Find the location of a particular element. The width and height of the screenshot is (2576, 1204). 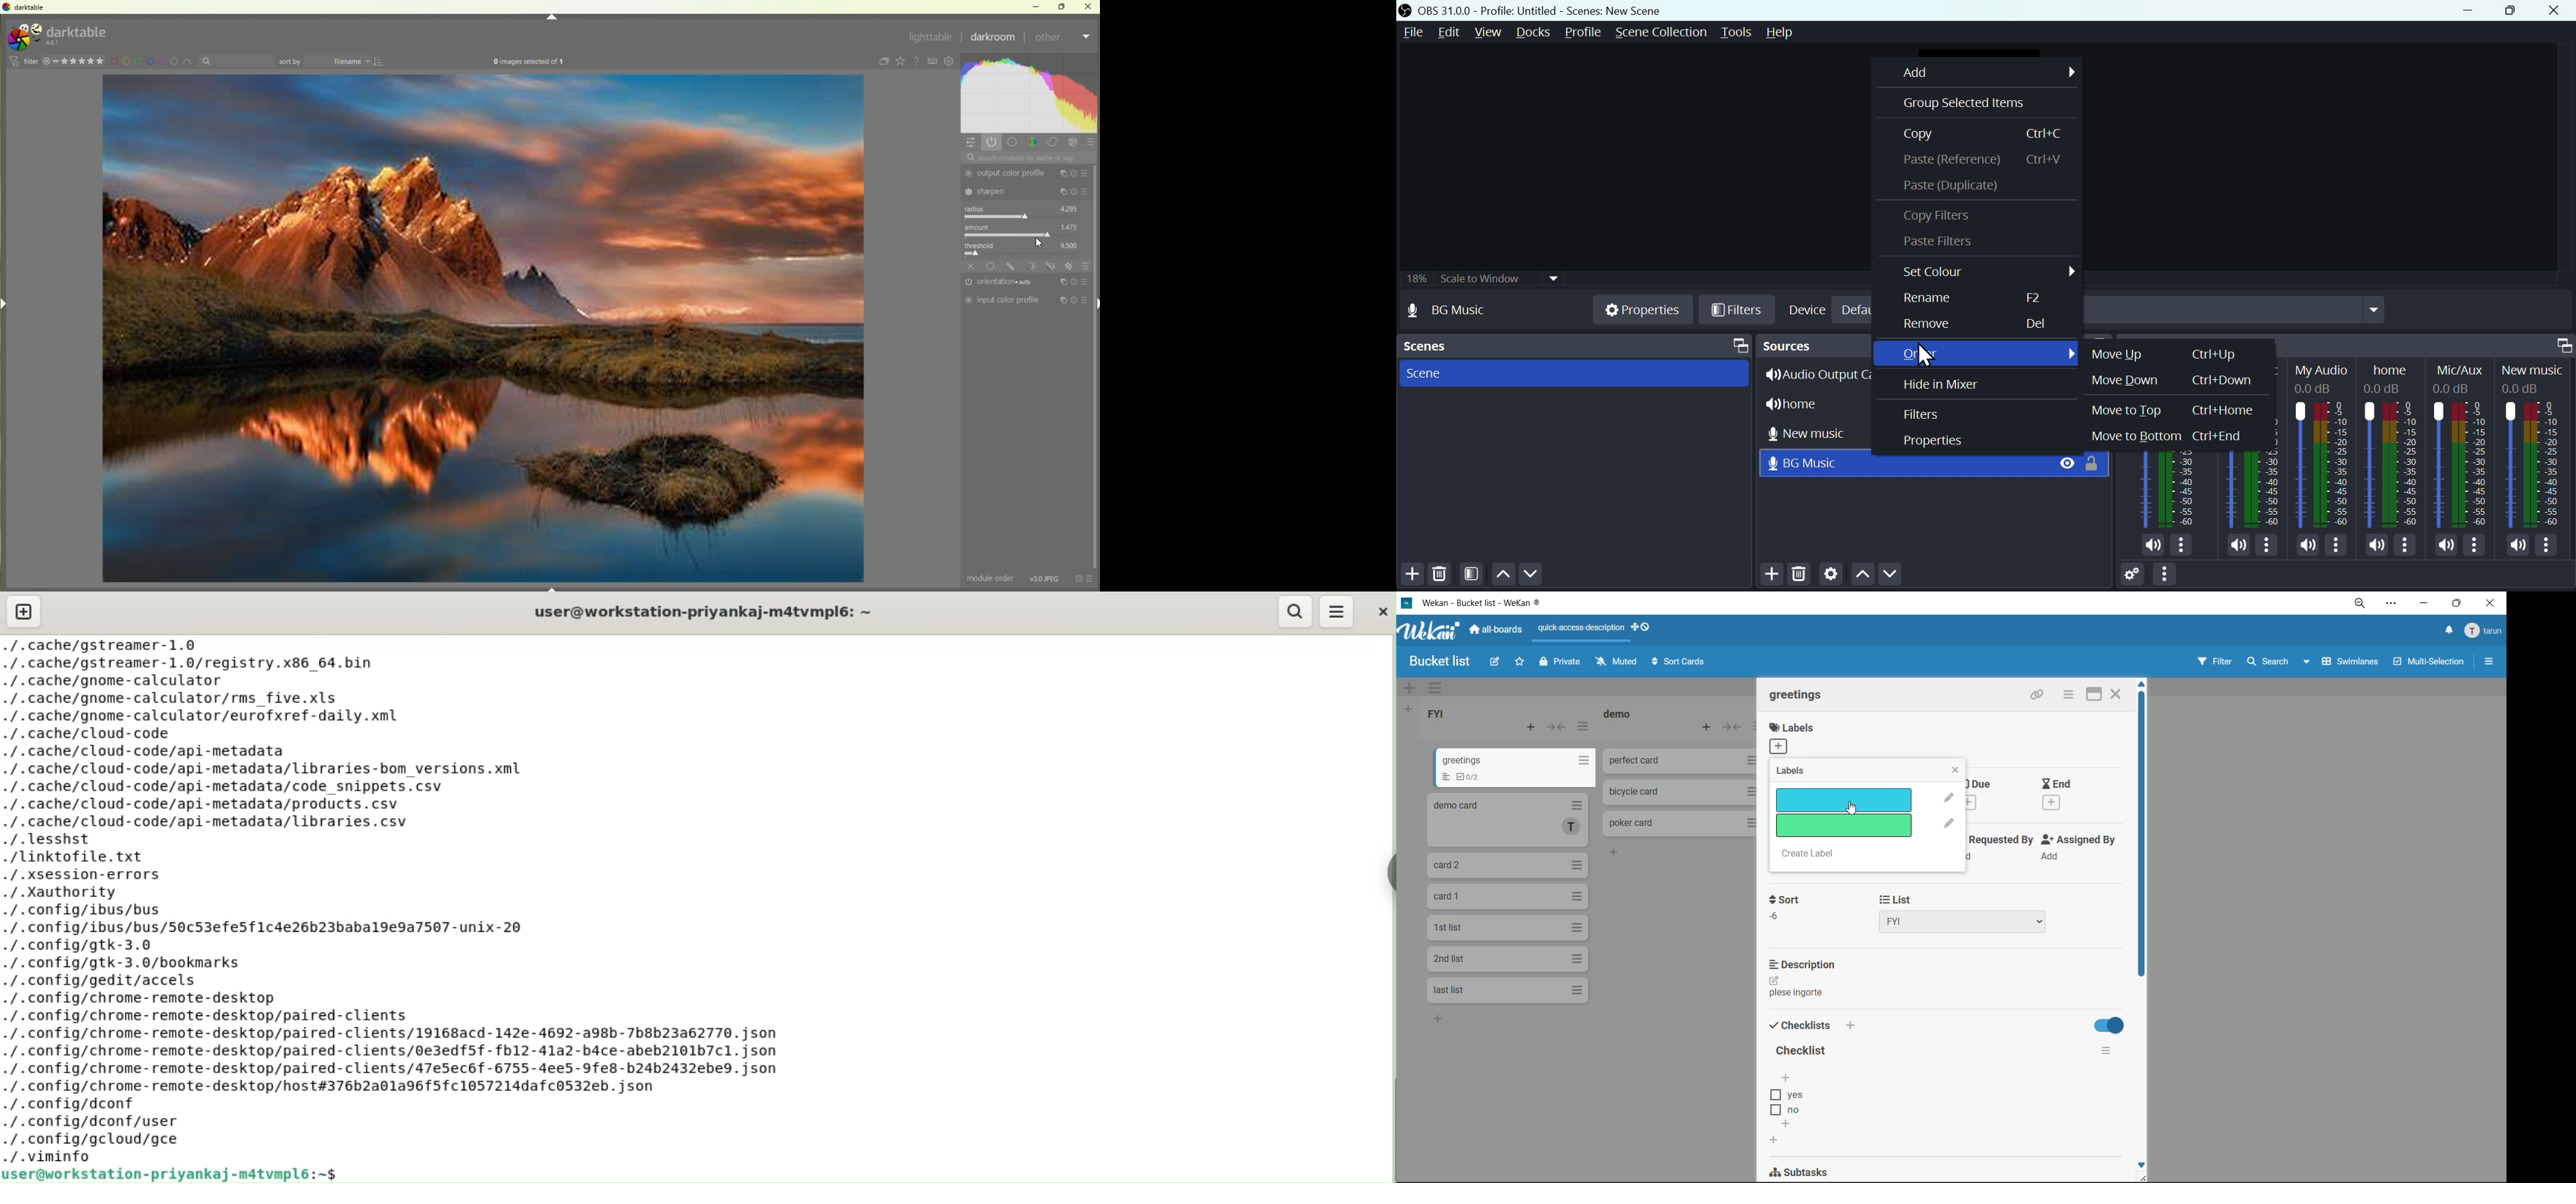

edit is located at coordinates (1777, 979).